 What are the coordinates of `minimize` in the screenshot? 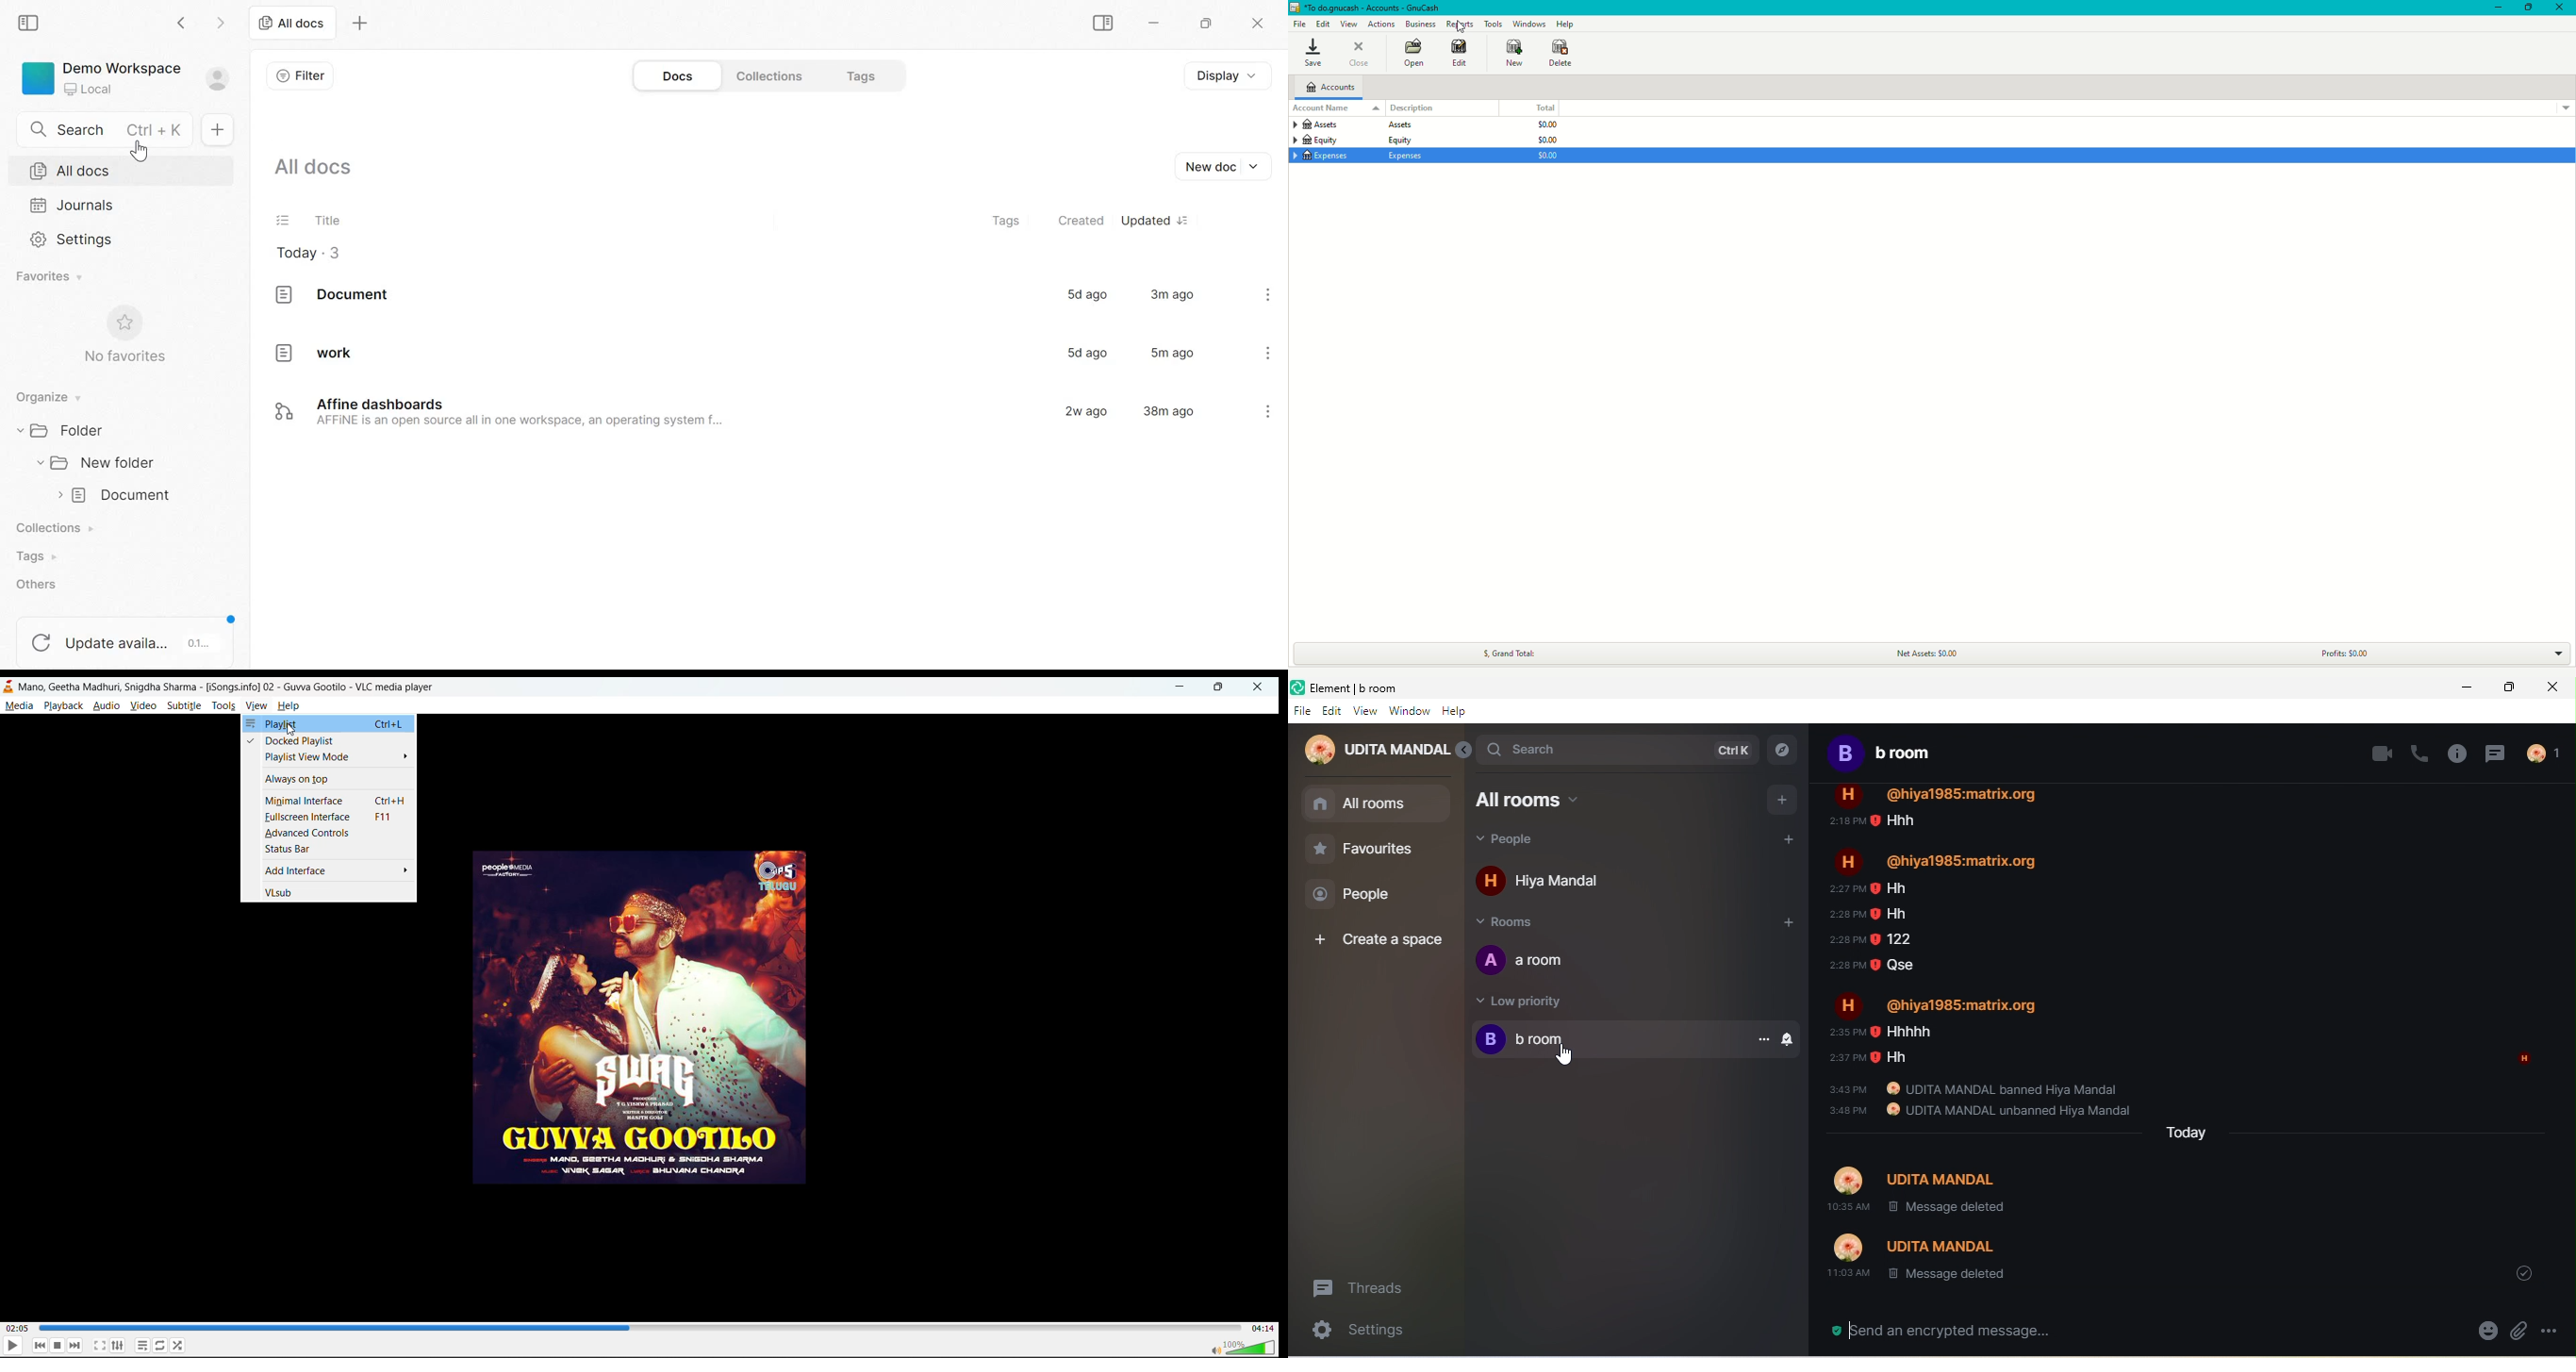 It's located at (2467, 687).